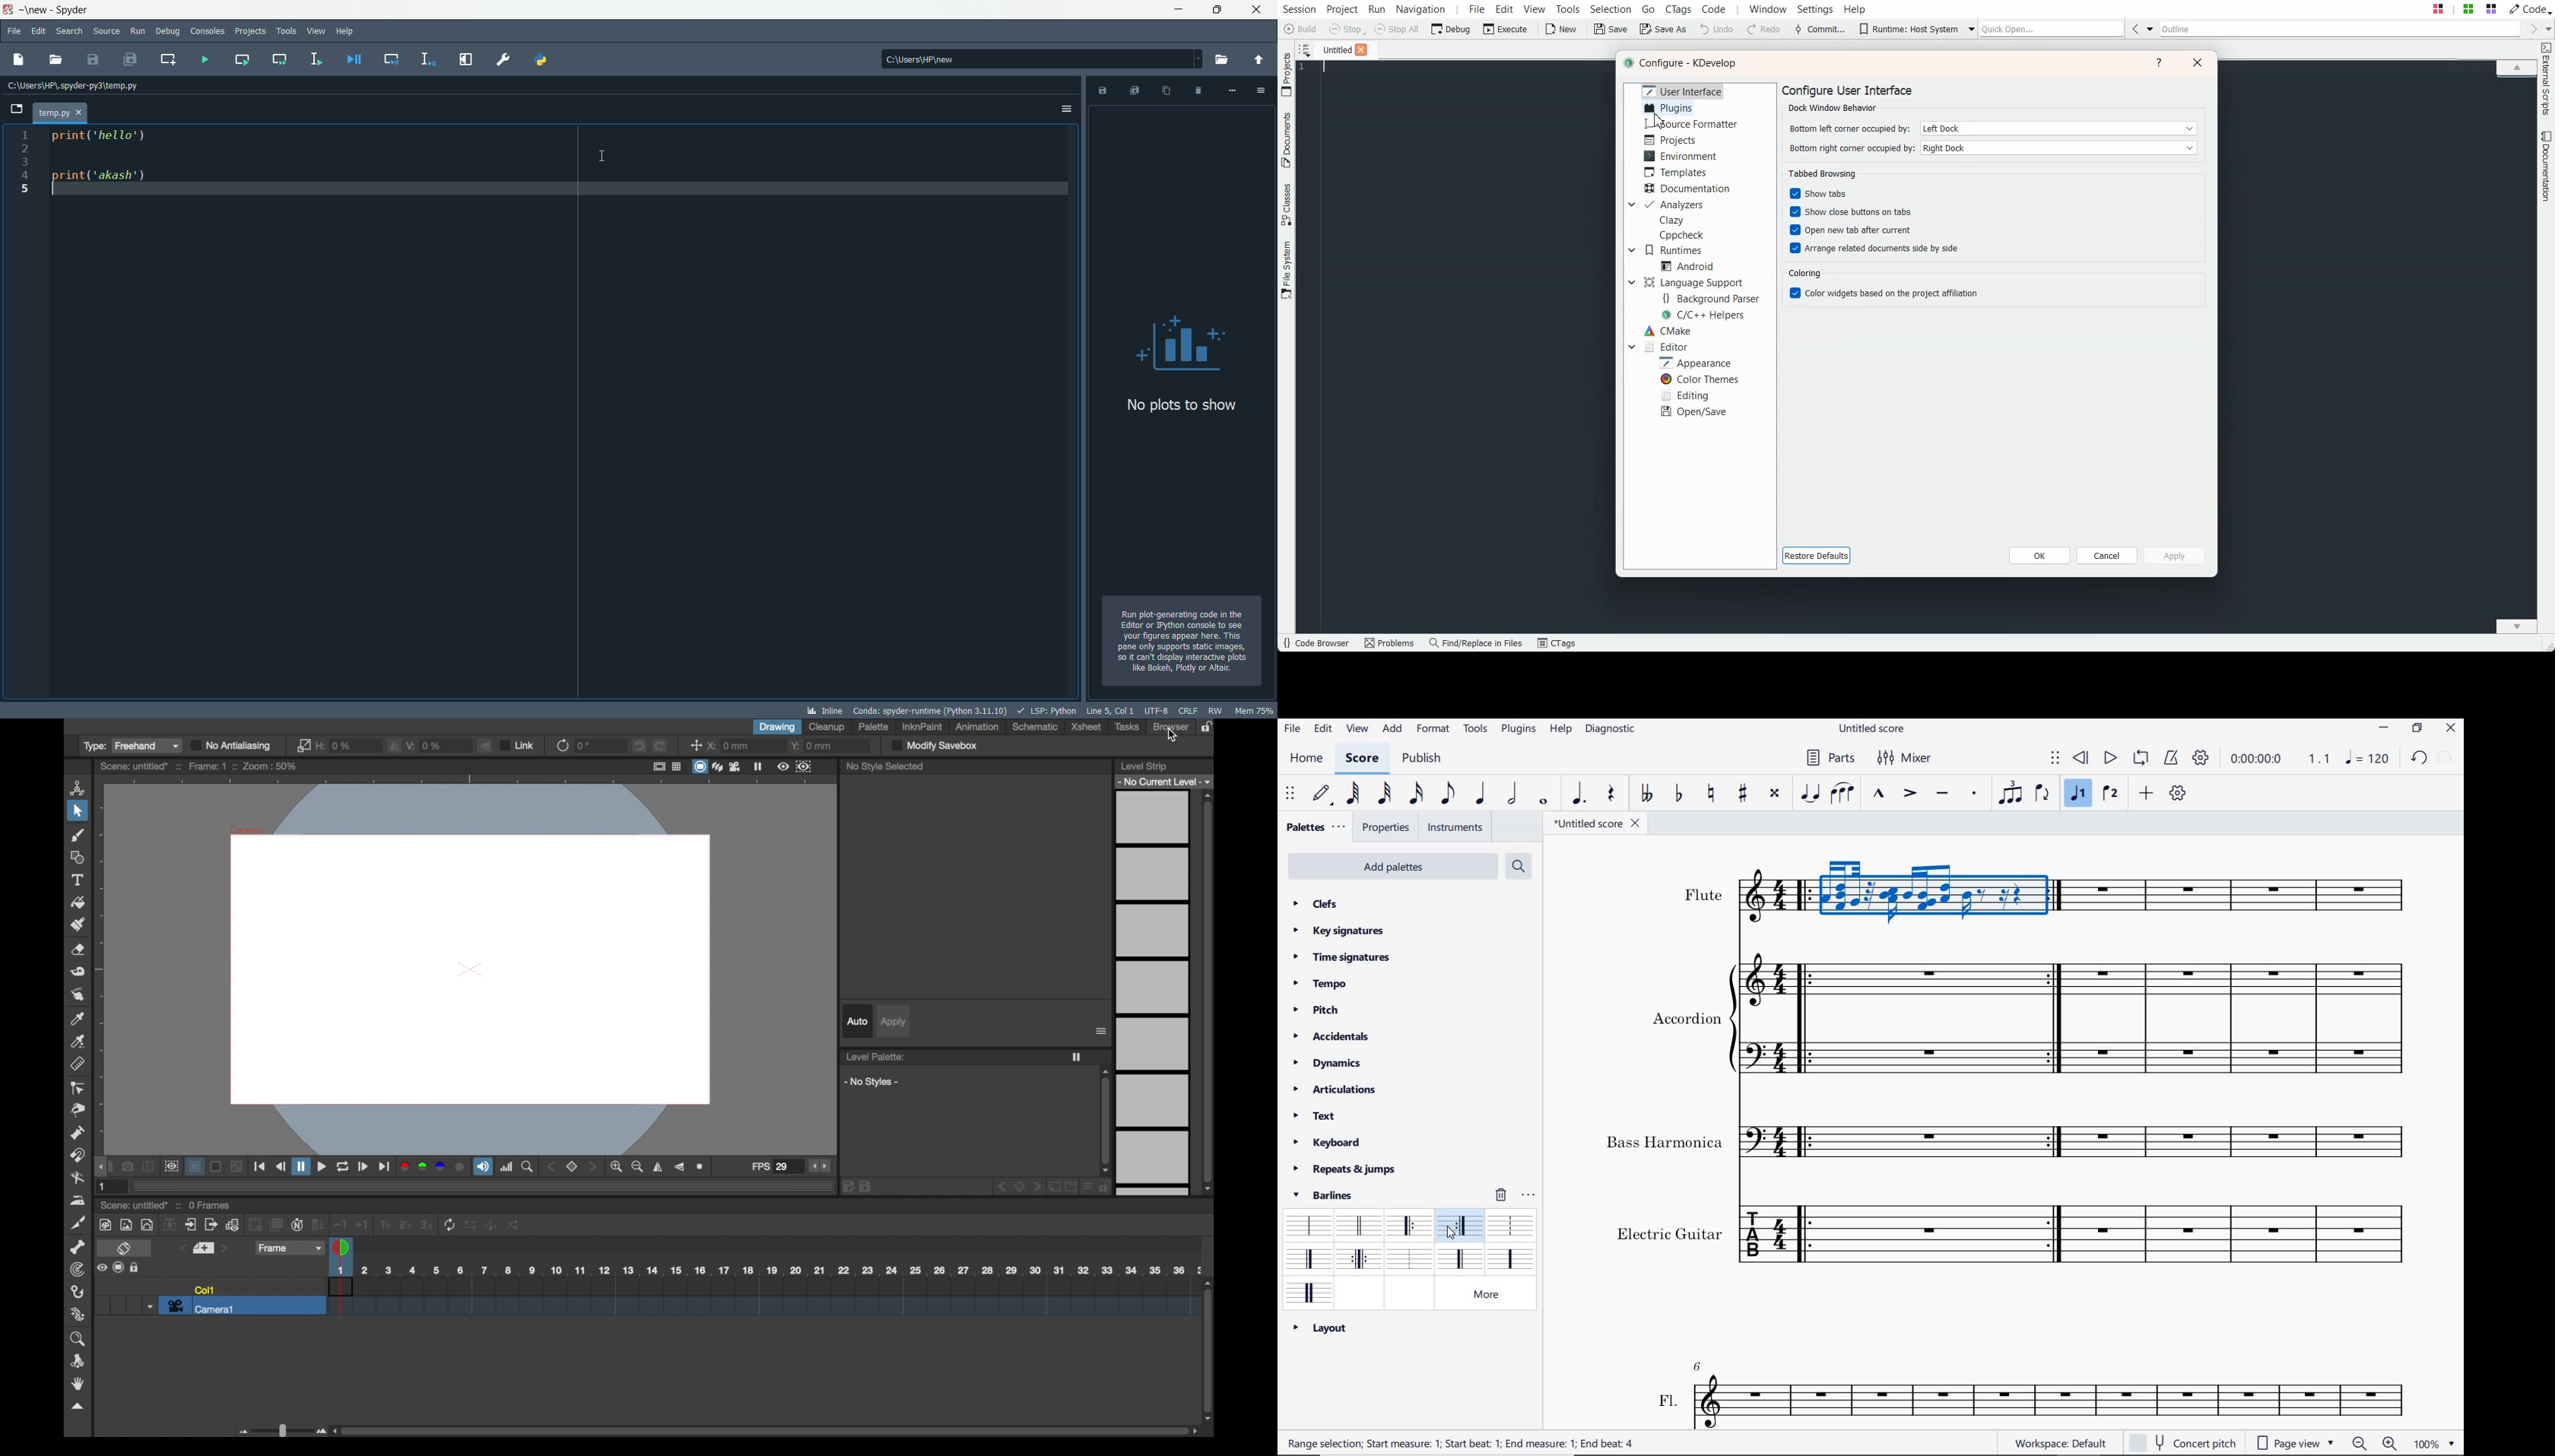  What do you see at coordinates (92, 60) in the screenshot?
I see `save file` at bounding box center [92, 60].